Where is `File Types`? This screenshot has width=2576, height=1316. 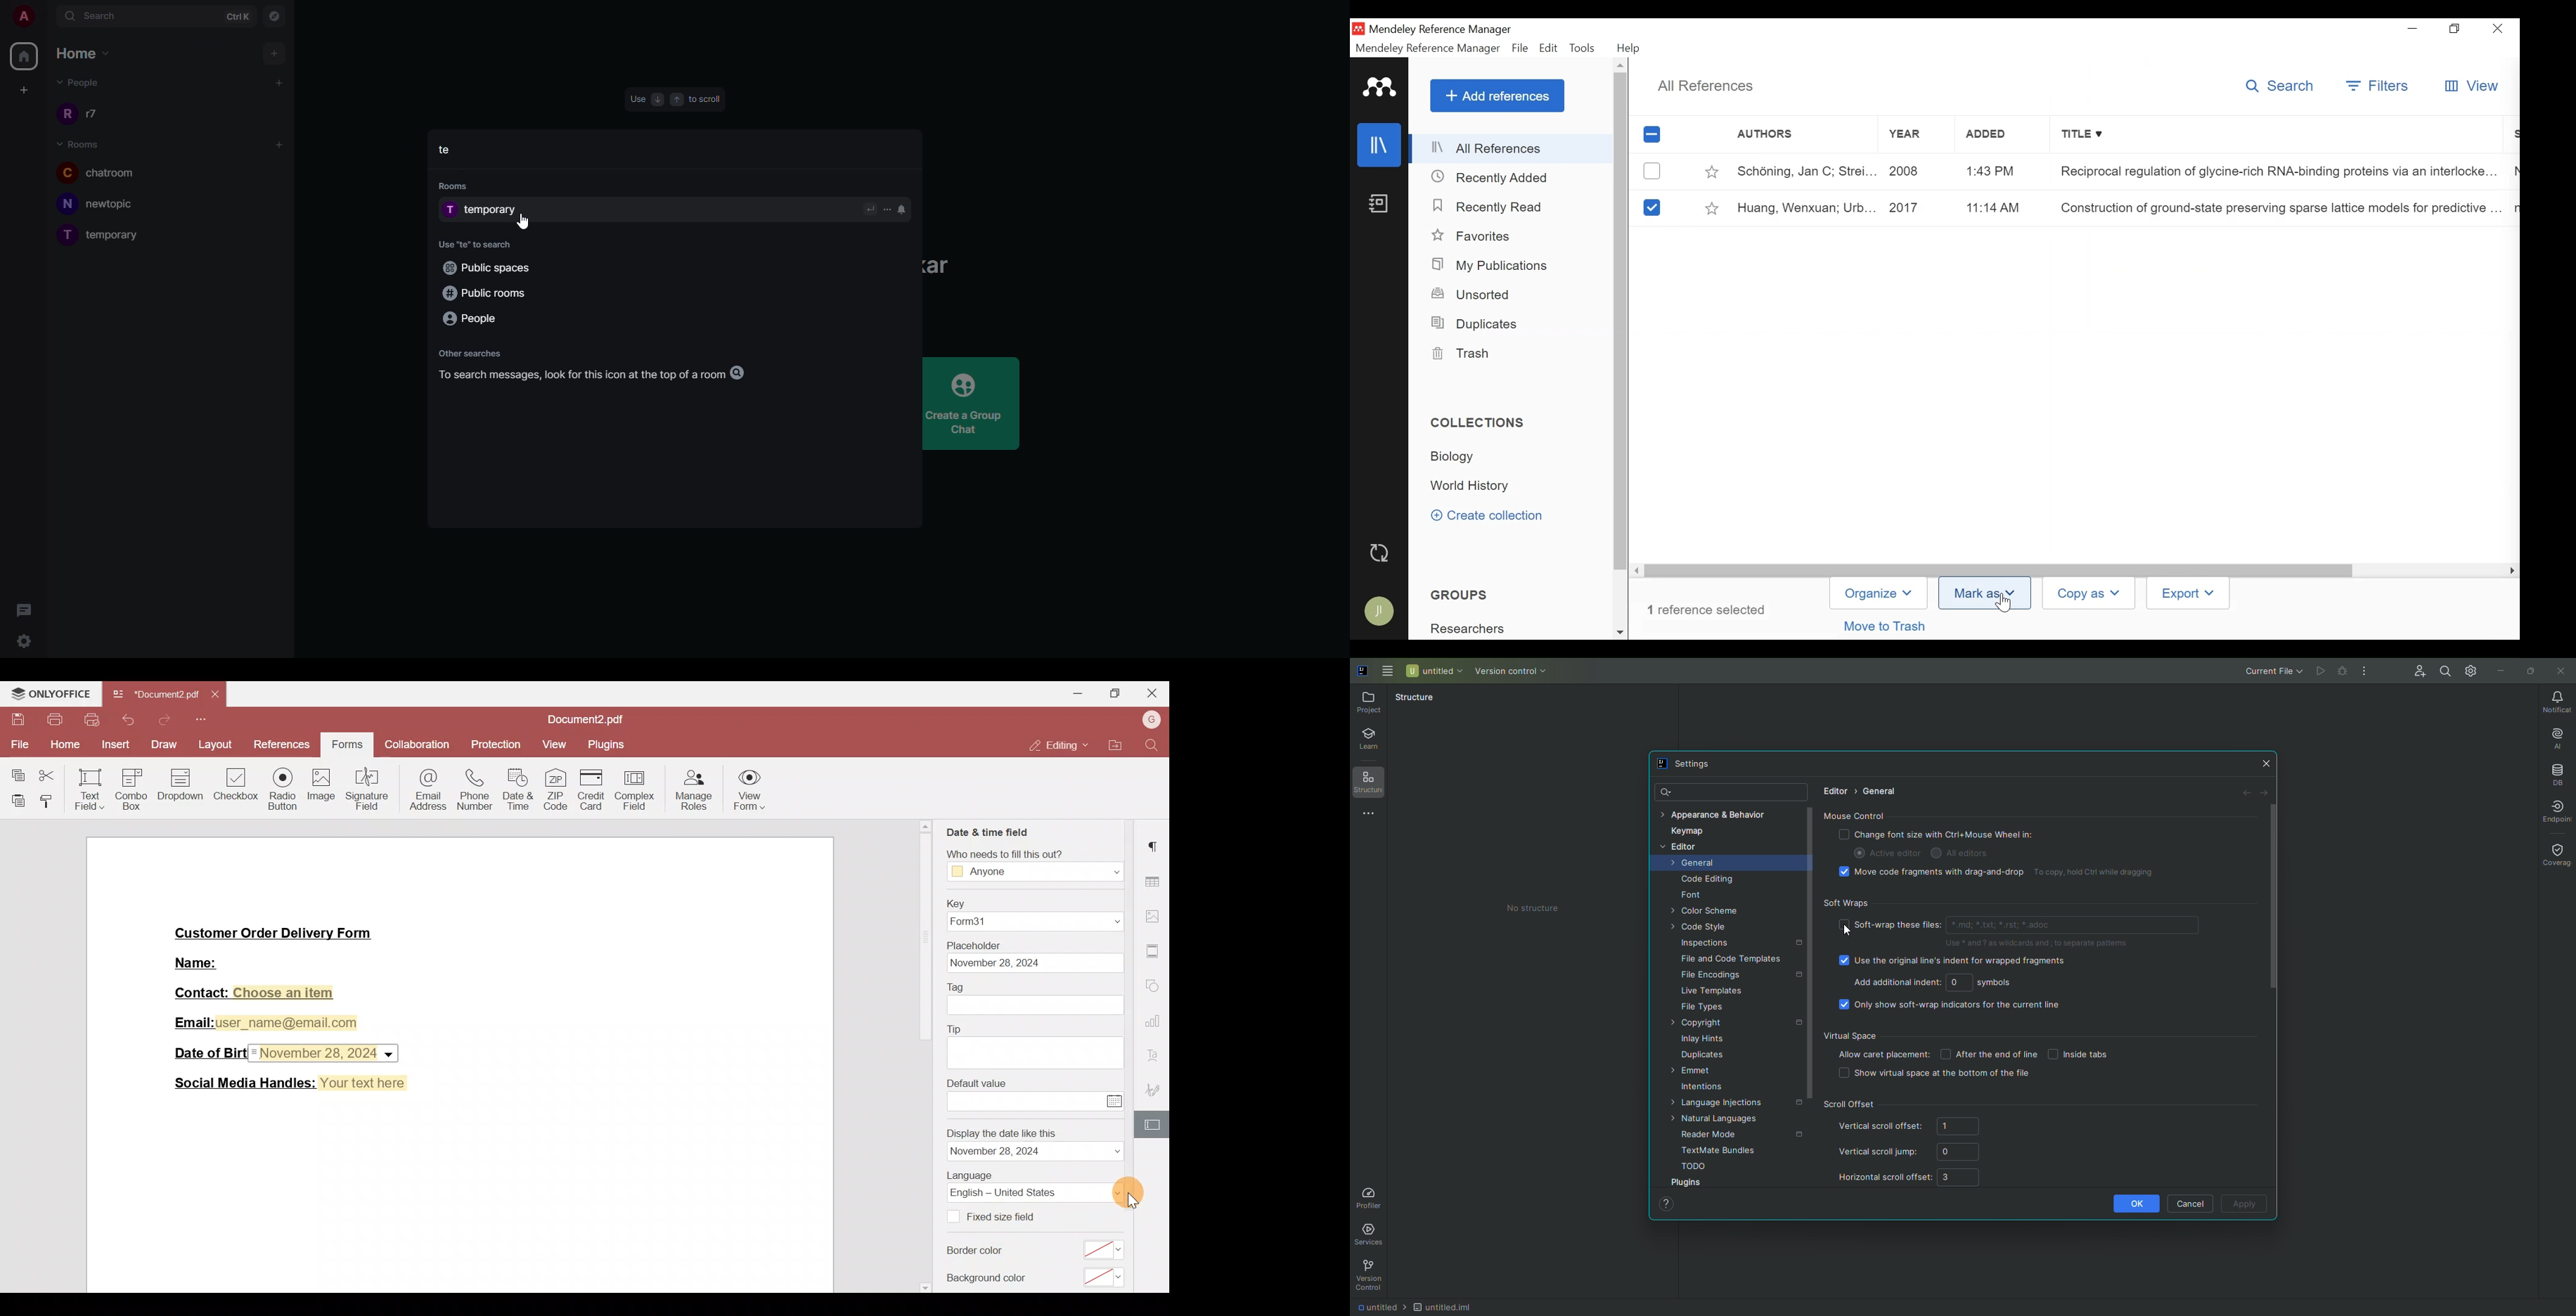 File Types is located at coordinates (1703, 1007).